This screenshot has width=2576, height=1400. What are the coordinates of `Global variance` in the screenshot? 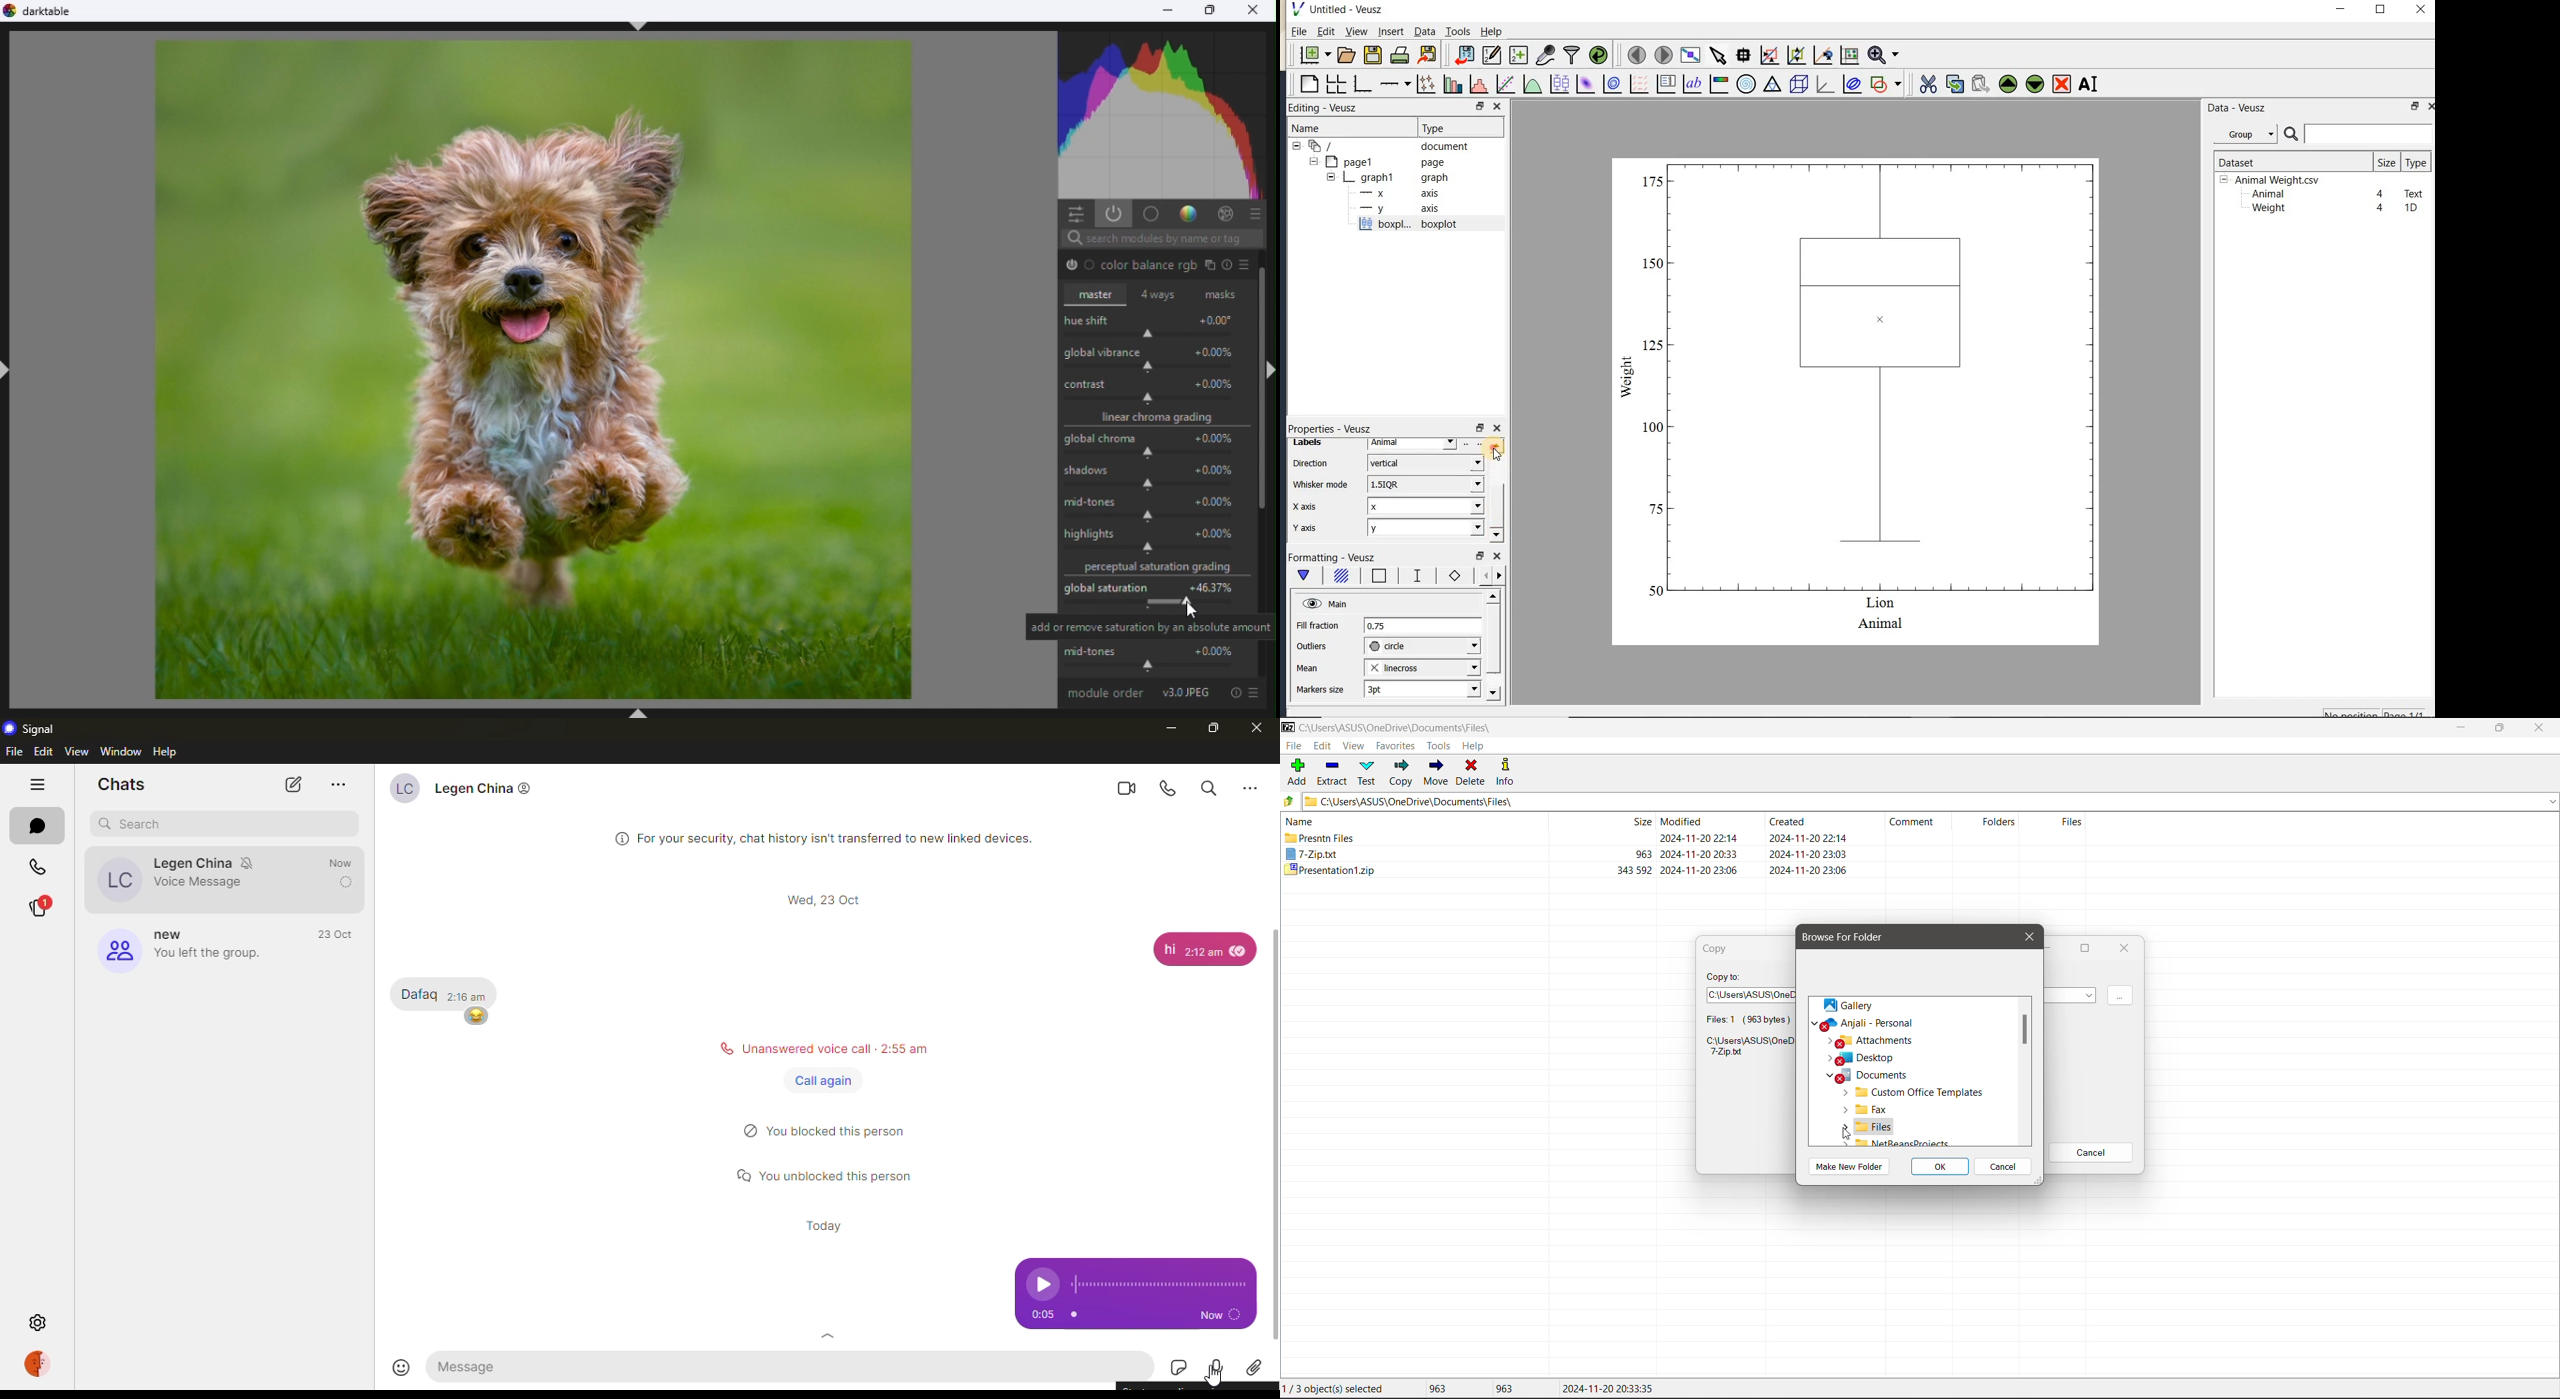 It's located at (1155, 359).